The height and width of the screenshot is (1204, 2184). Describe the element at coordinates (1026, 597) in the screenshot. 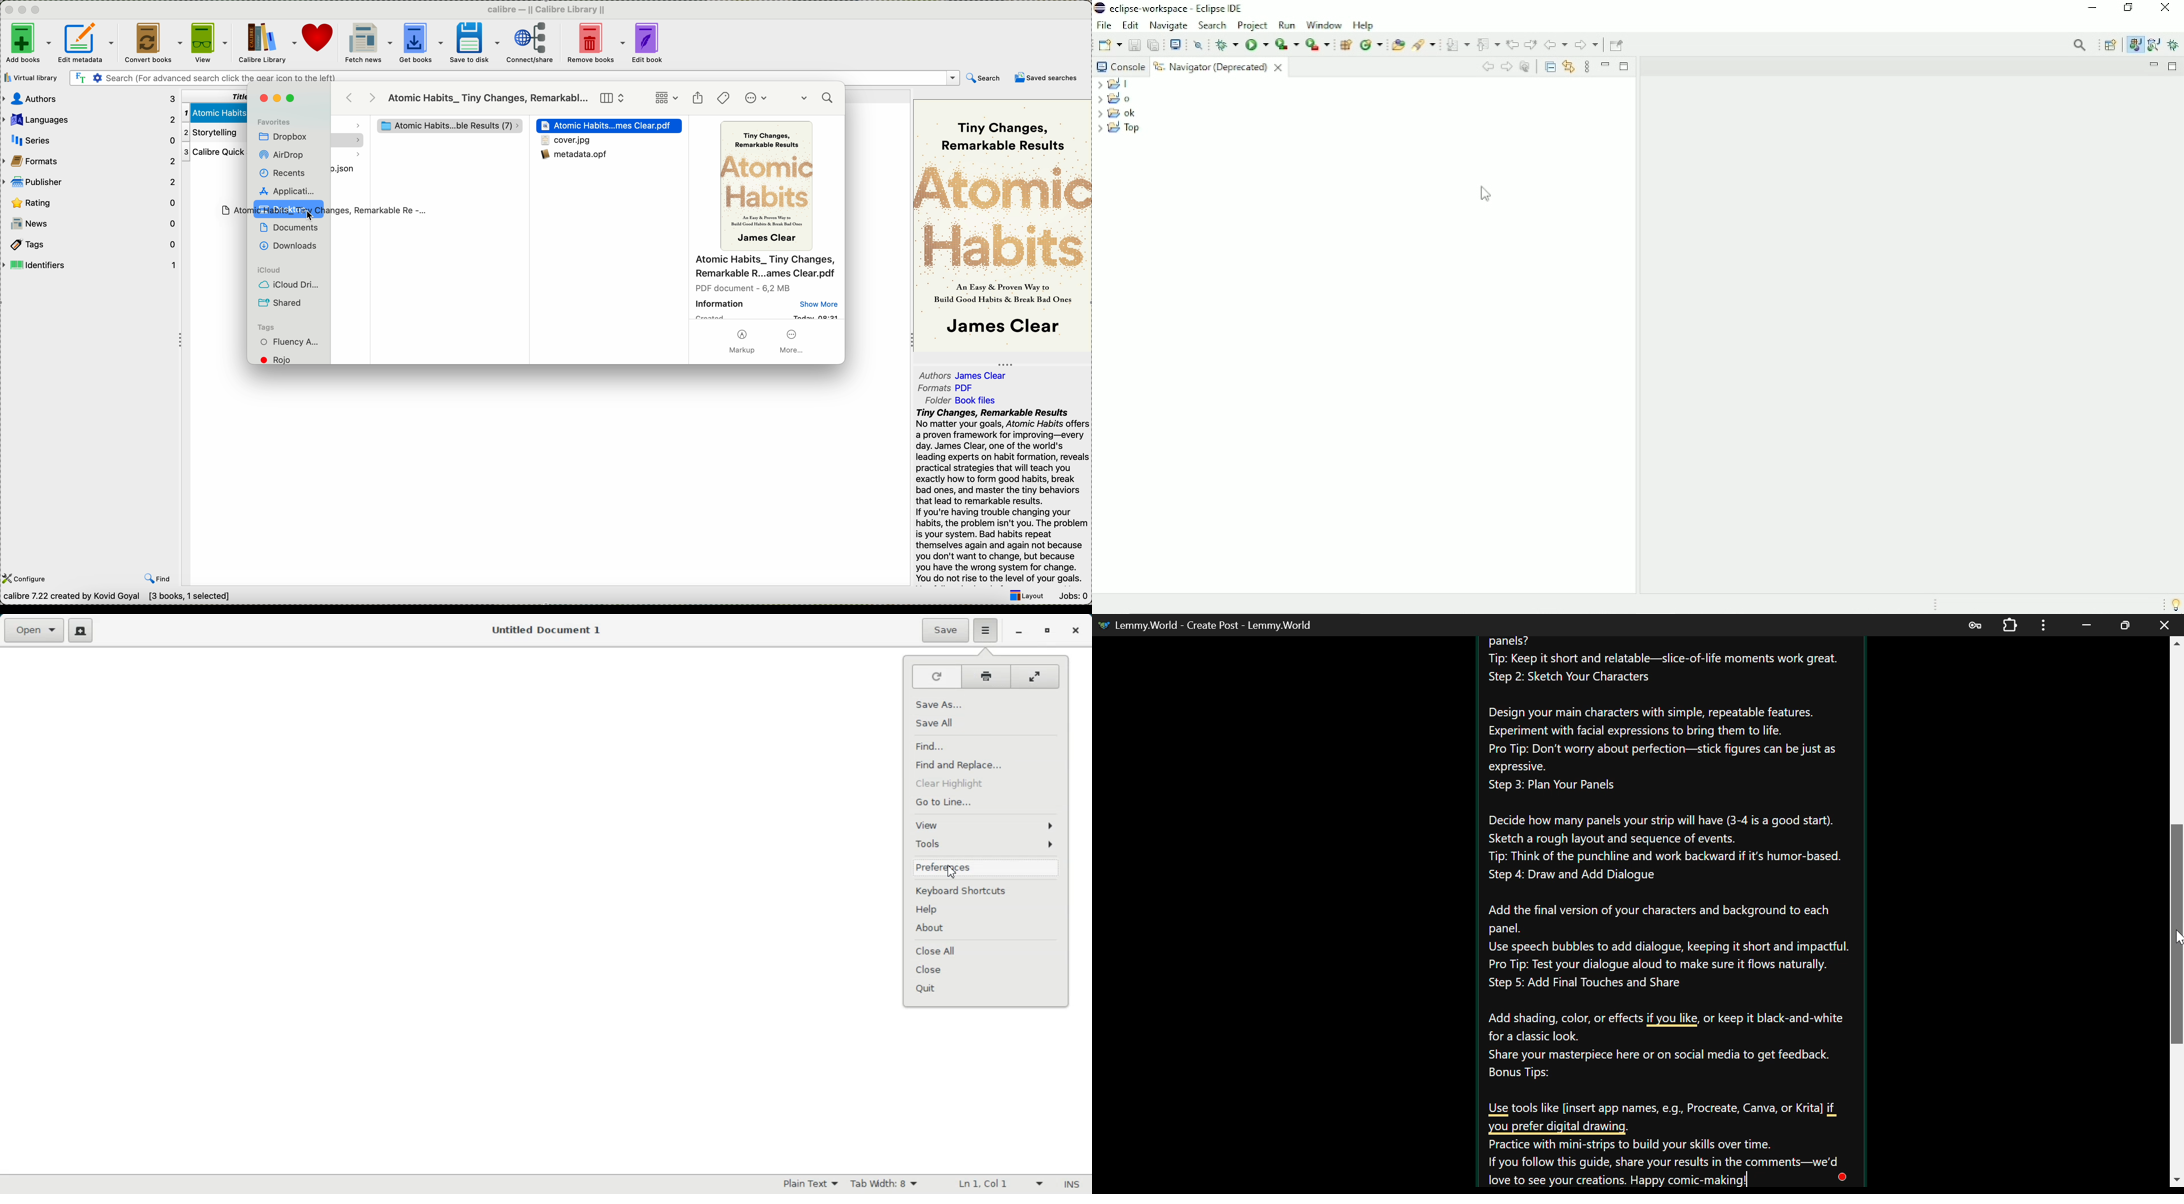

I see `layout` at that location.